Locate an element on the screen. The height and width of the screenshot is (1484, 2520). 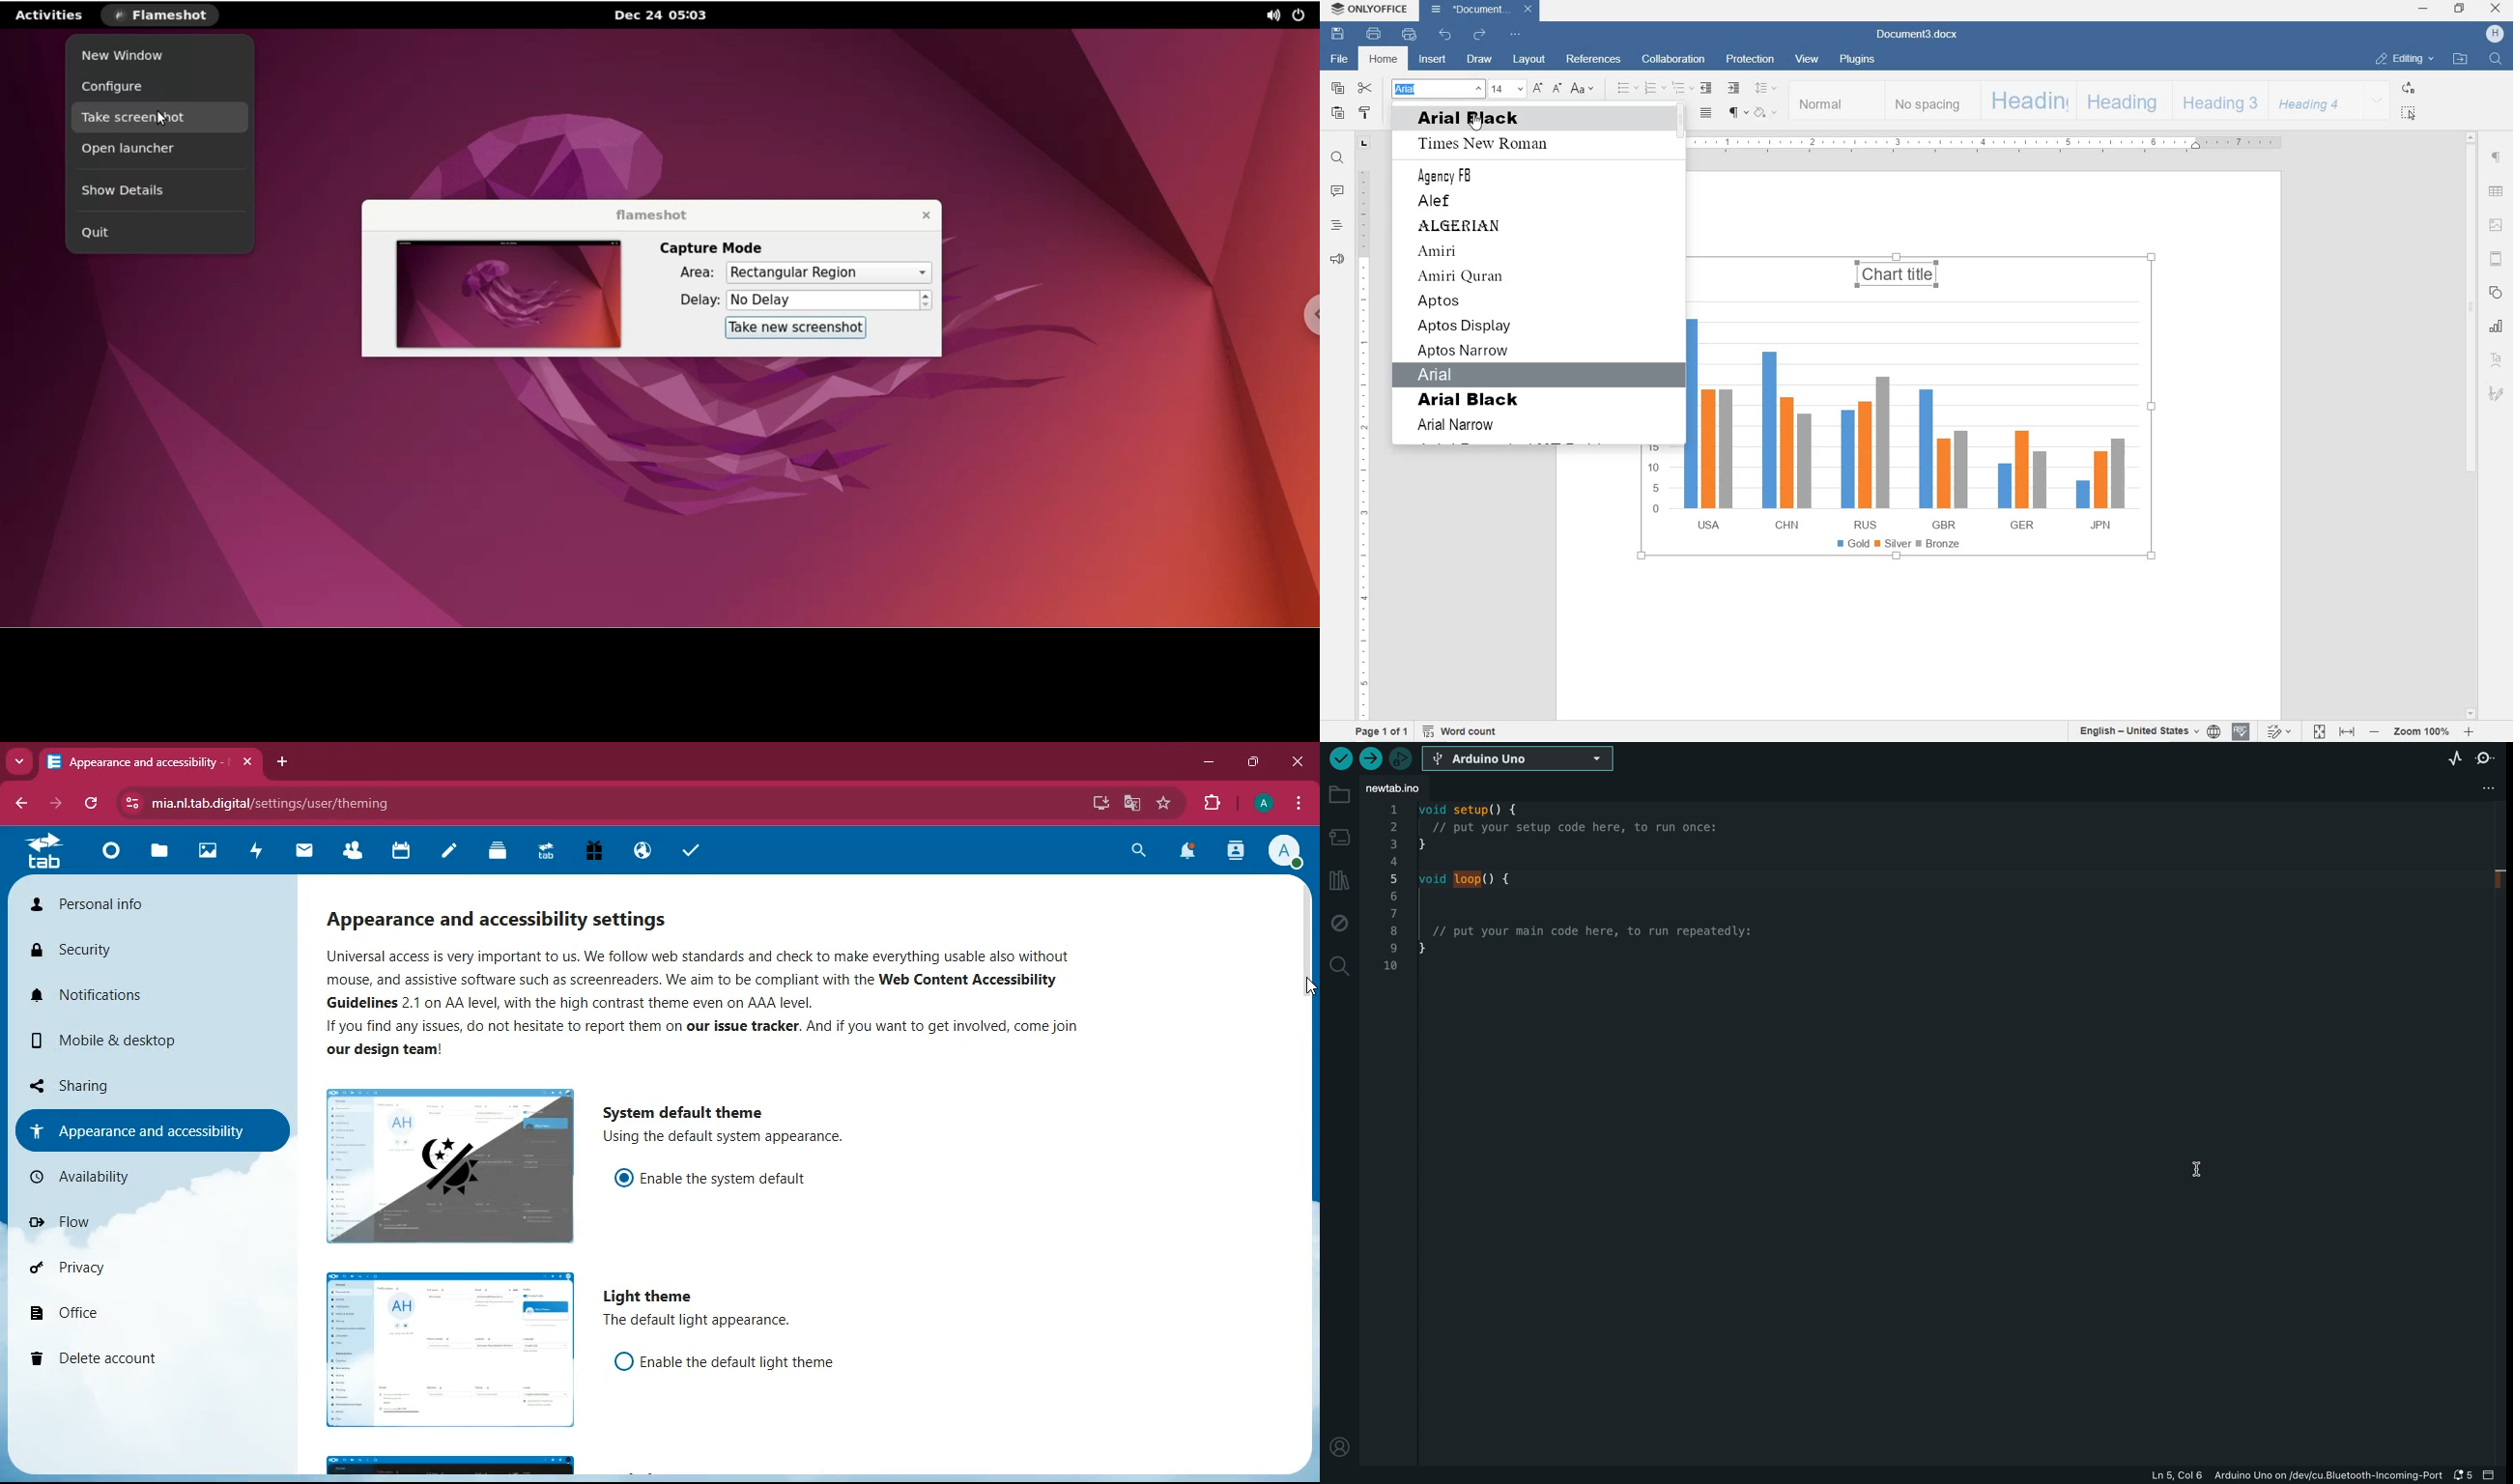
HEADER & FOOTERS is located at coordinates (2496, 259).